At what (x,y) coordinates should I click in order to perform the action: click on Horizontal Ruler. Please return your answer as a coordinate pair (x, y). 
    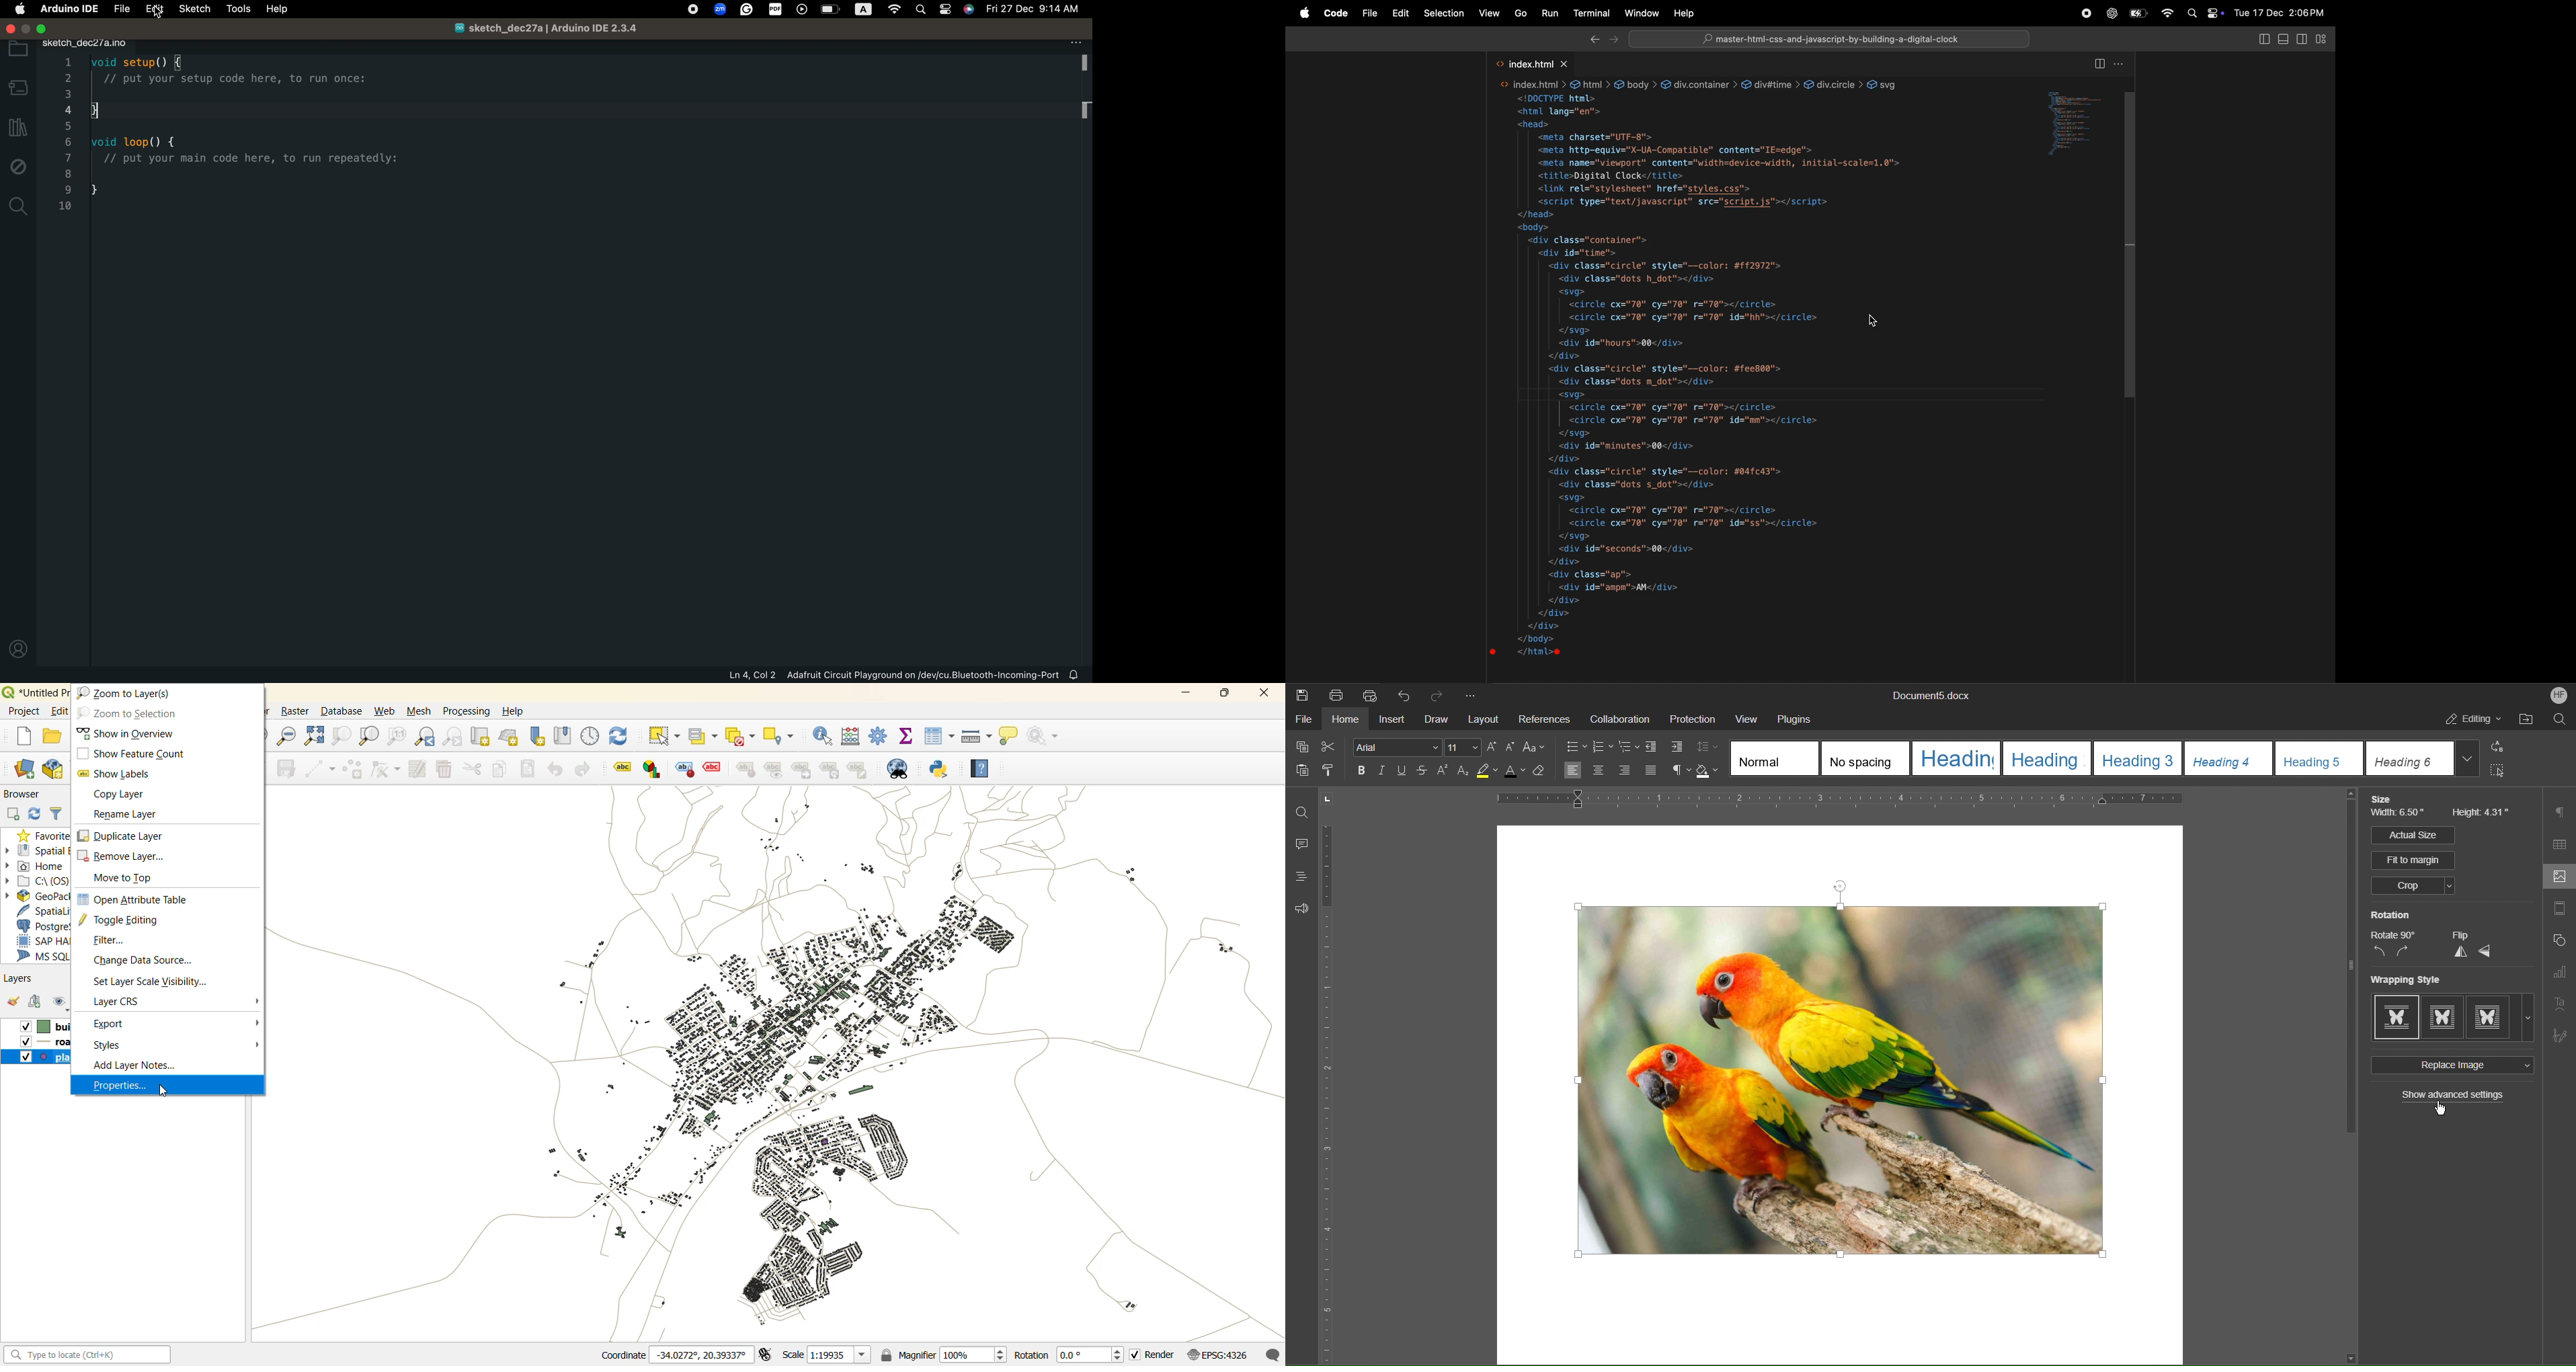
    Looking at the image, I should click on (1885, 801).